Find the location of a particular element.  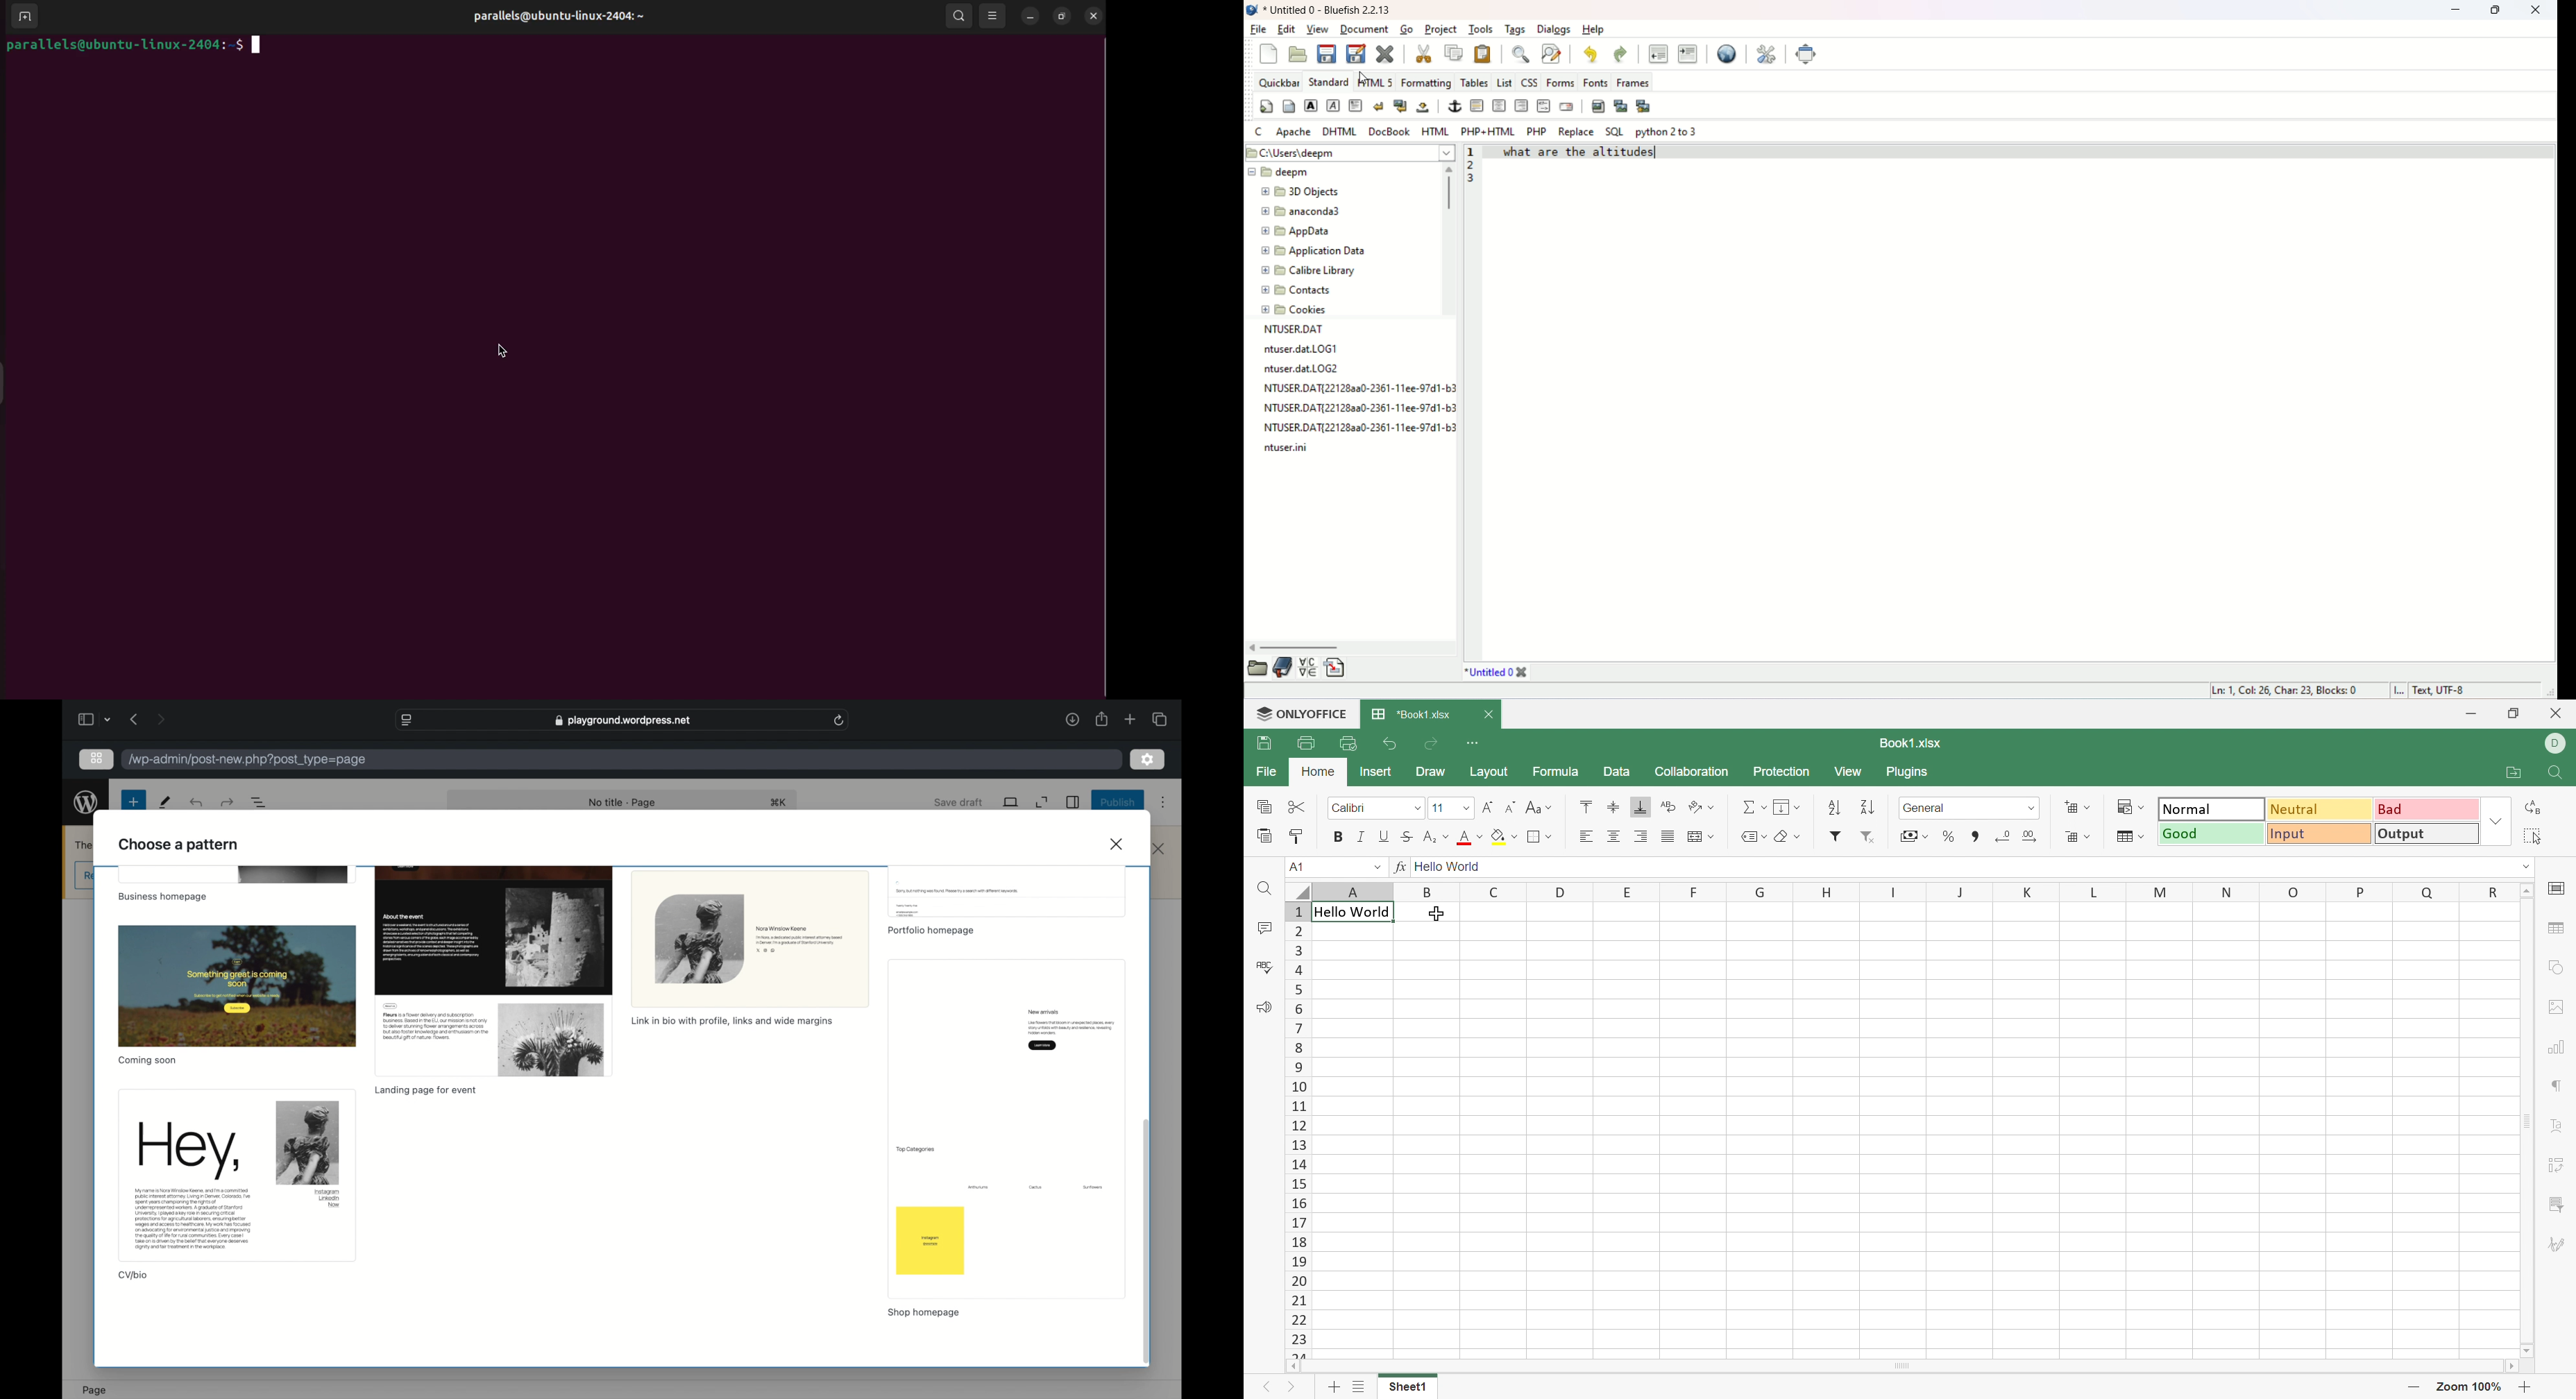

document is located at coordinates (1363, 29).